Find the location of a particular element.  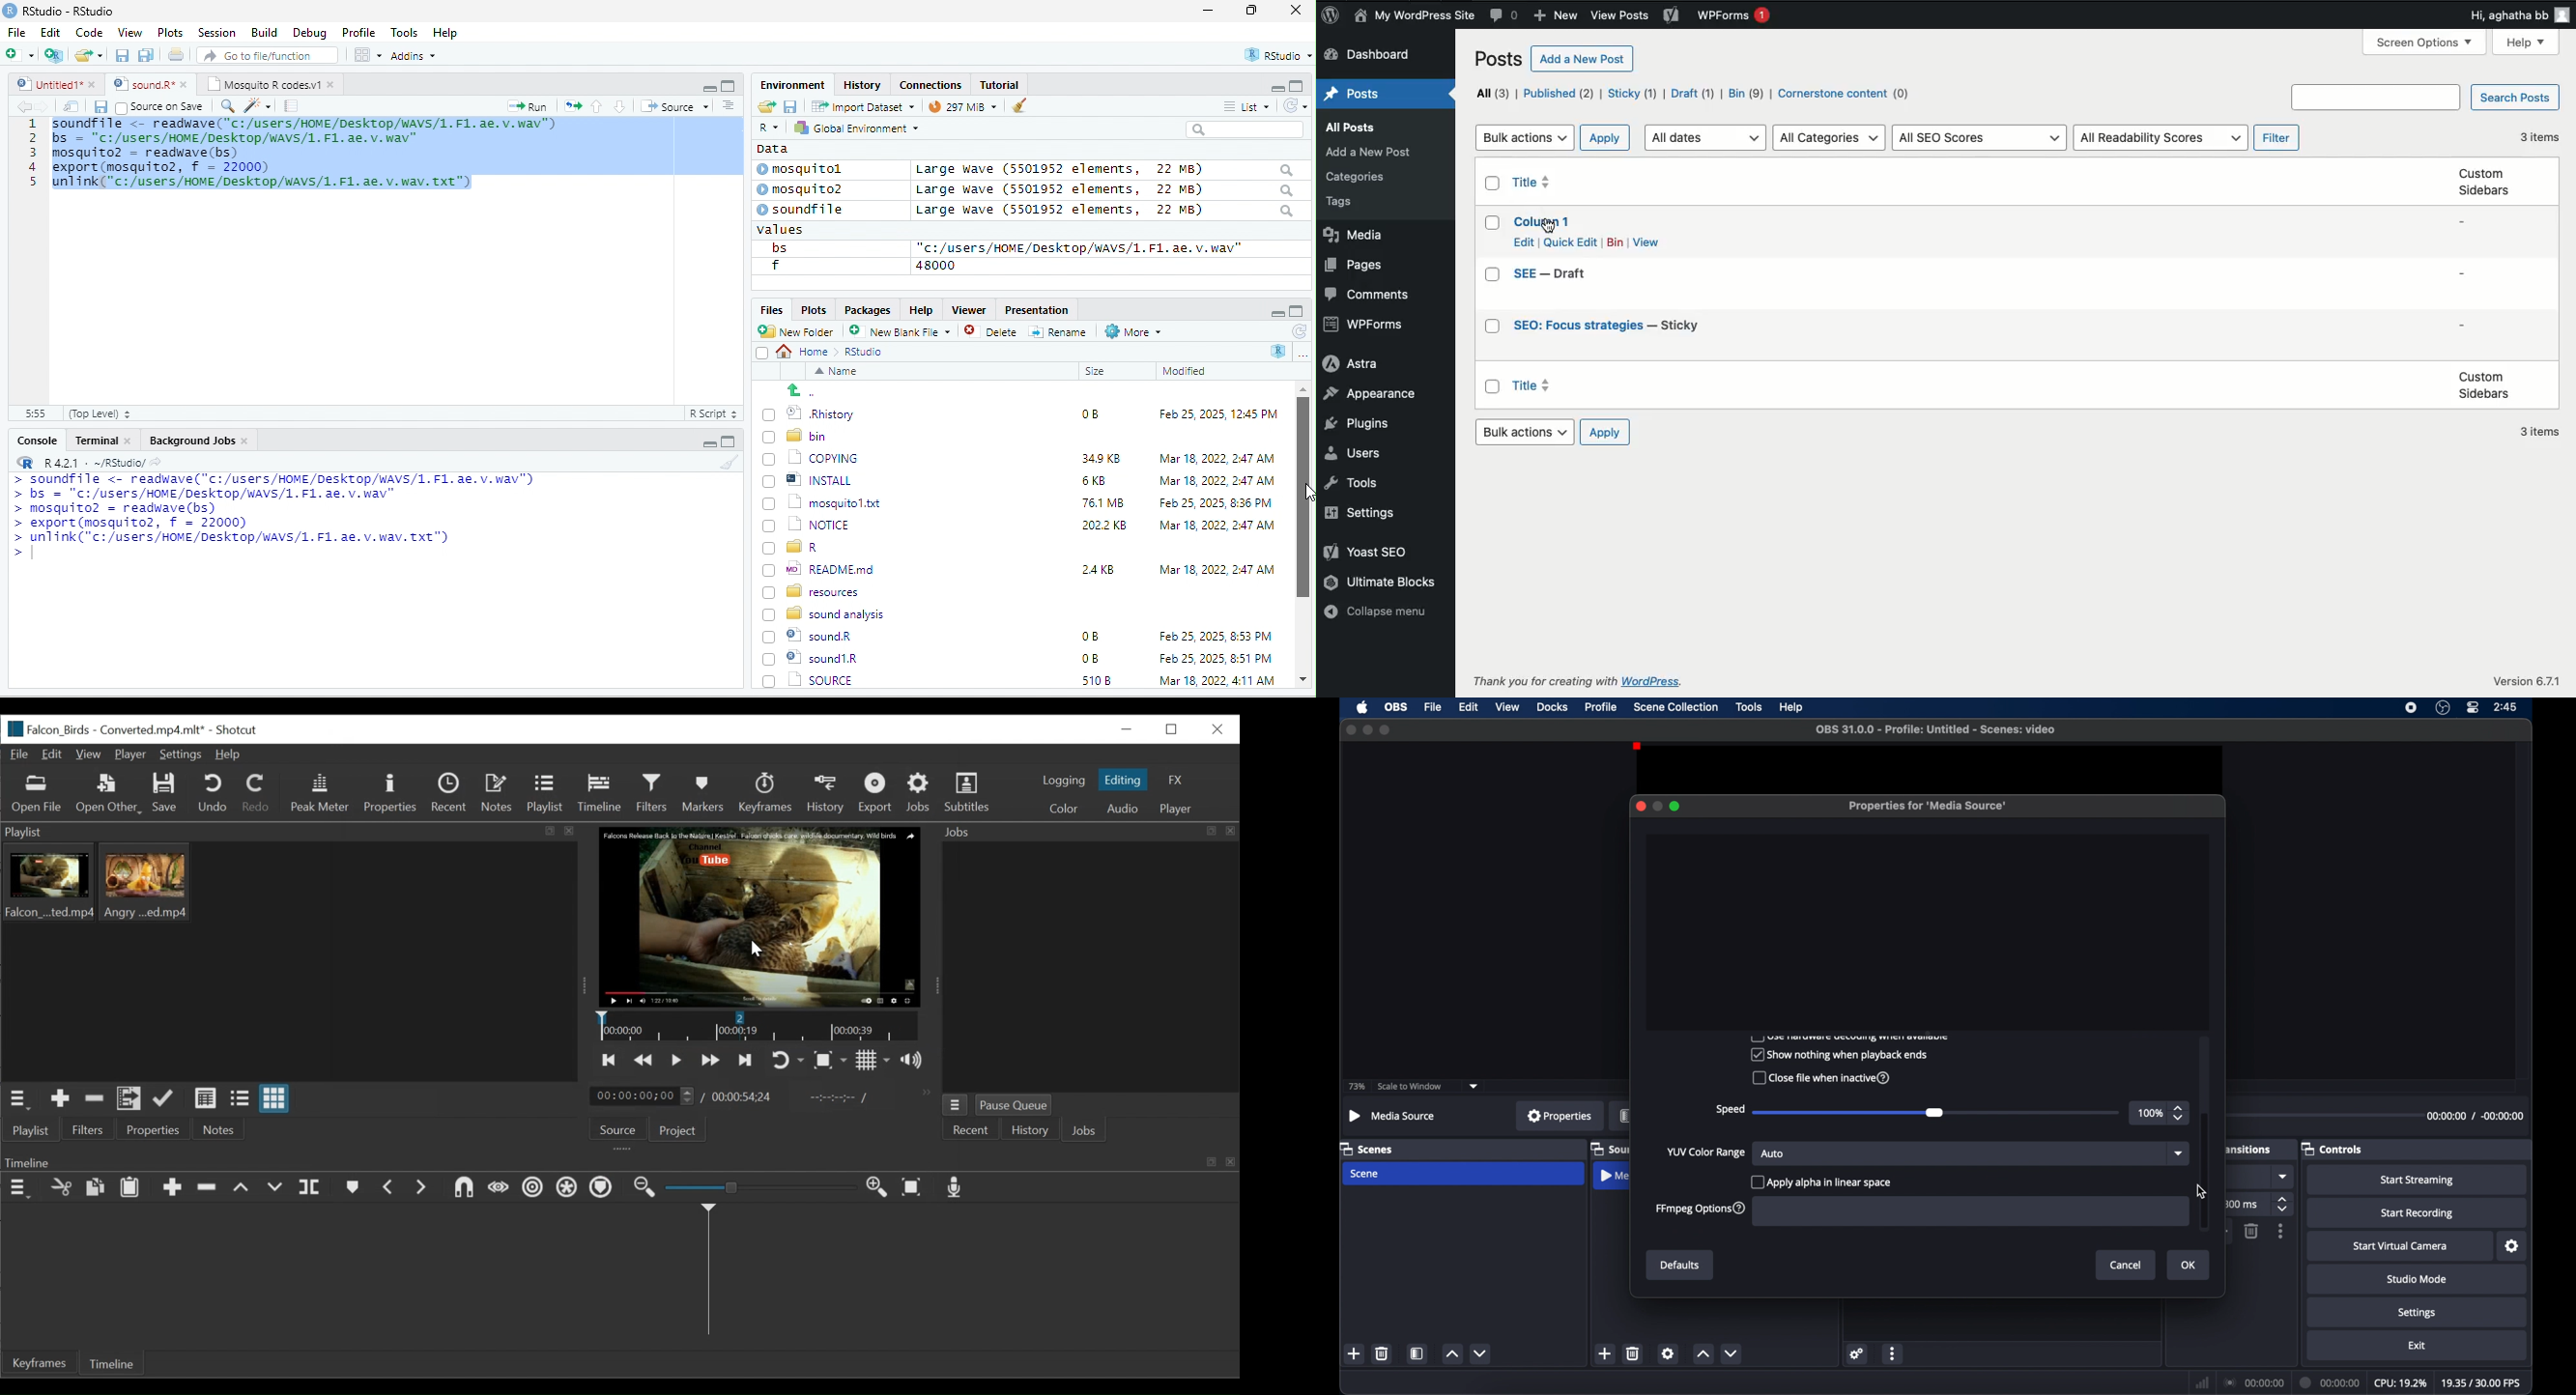

Modified is located at coordinates (1186, 371).